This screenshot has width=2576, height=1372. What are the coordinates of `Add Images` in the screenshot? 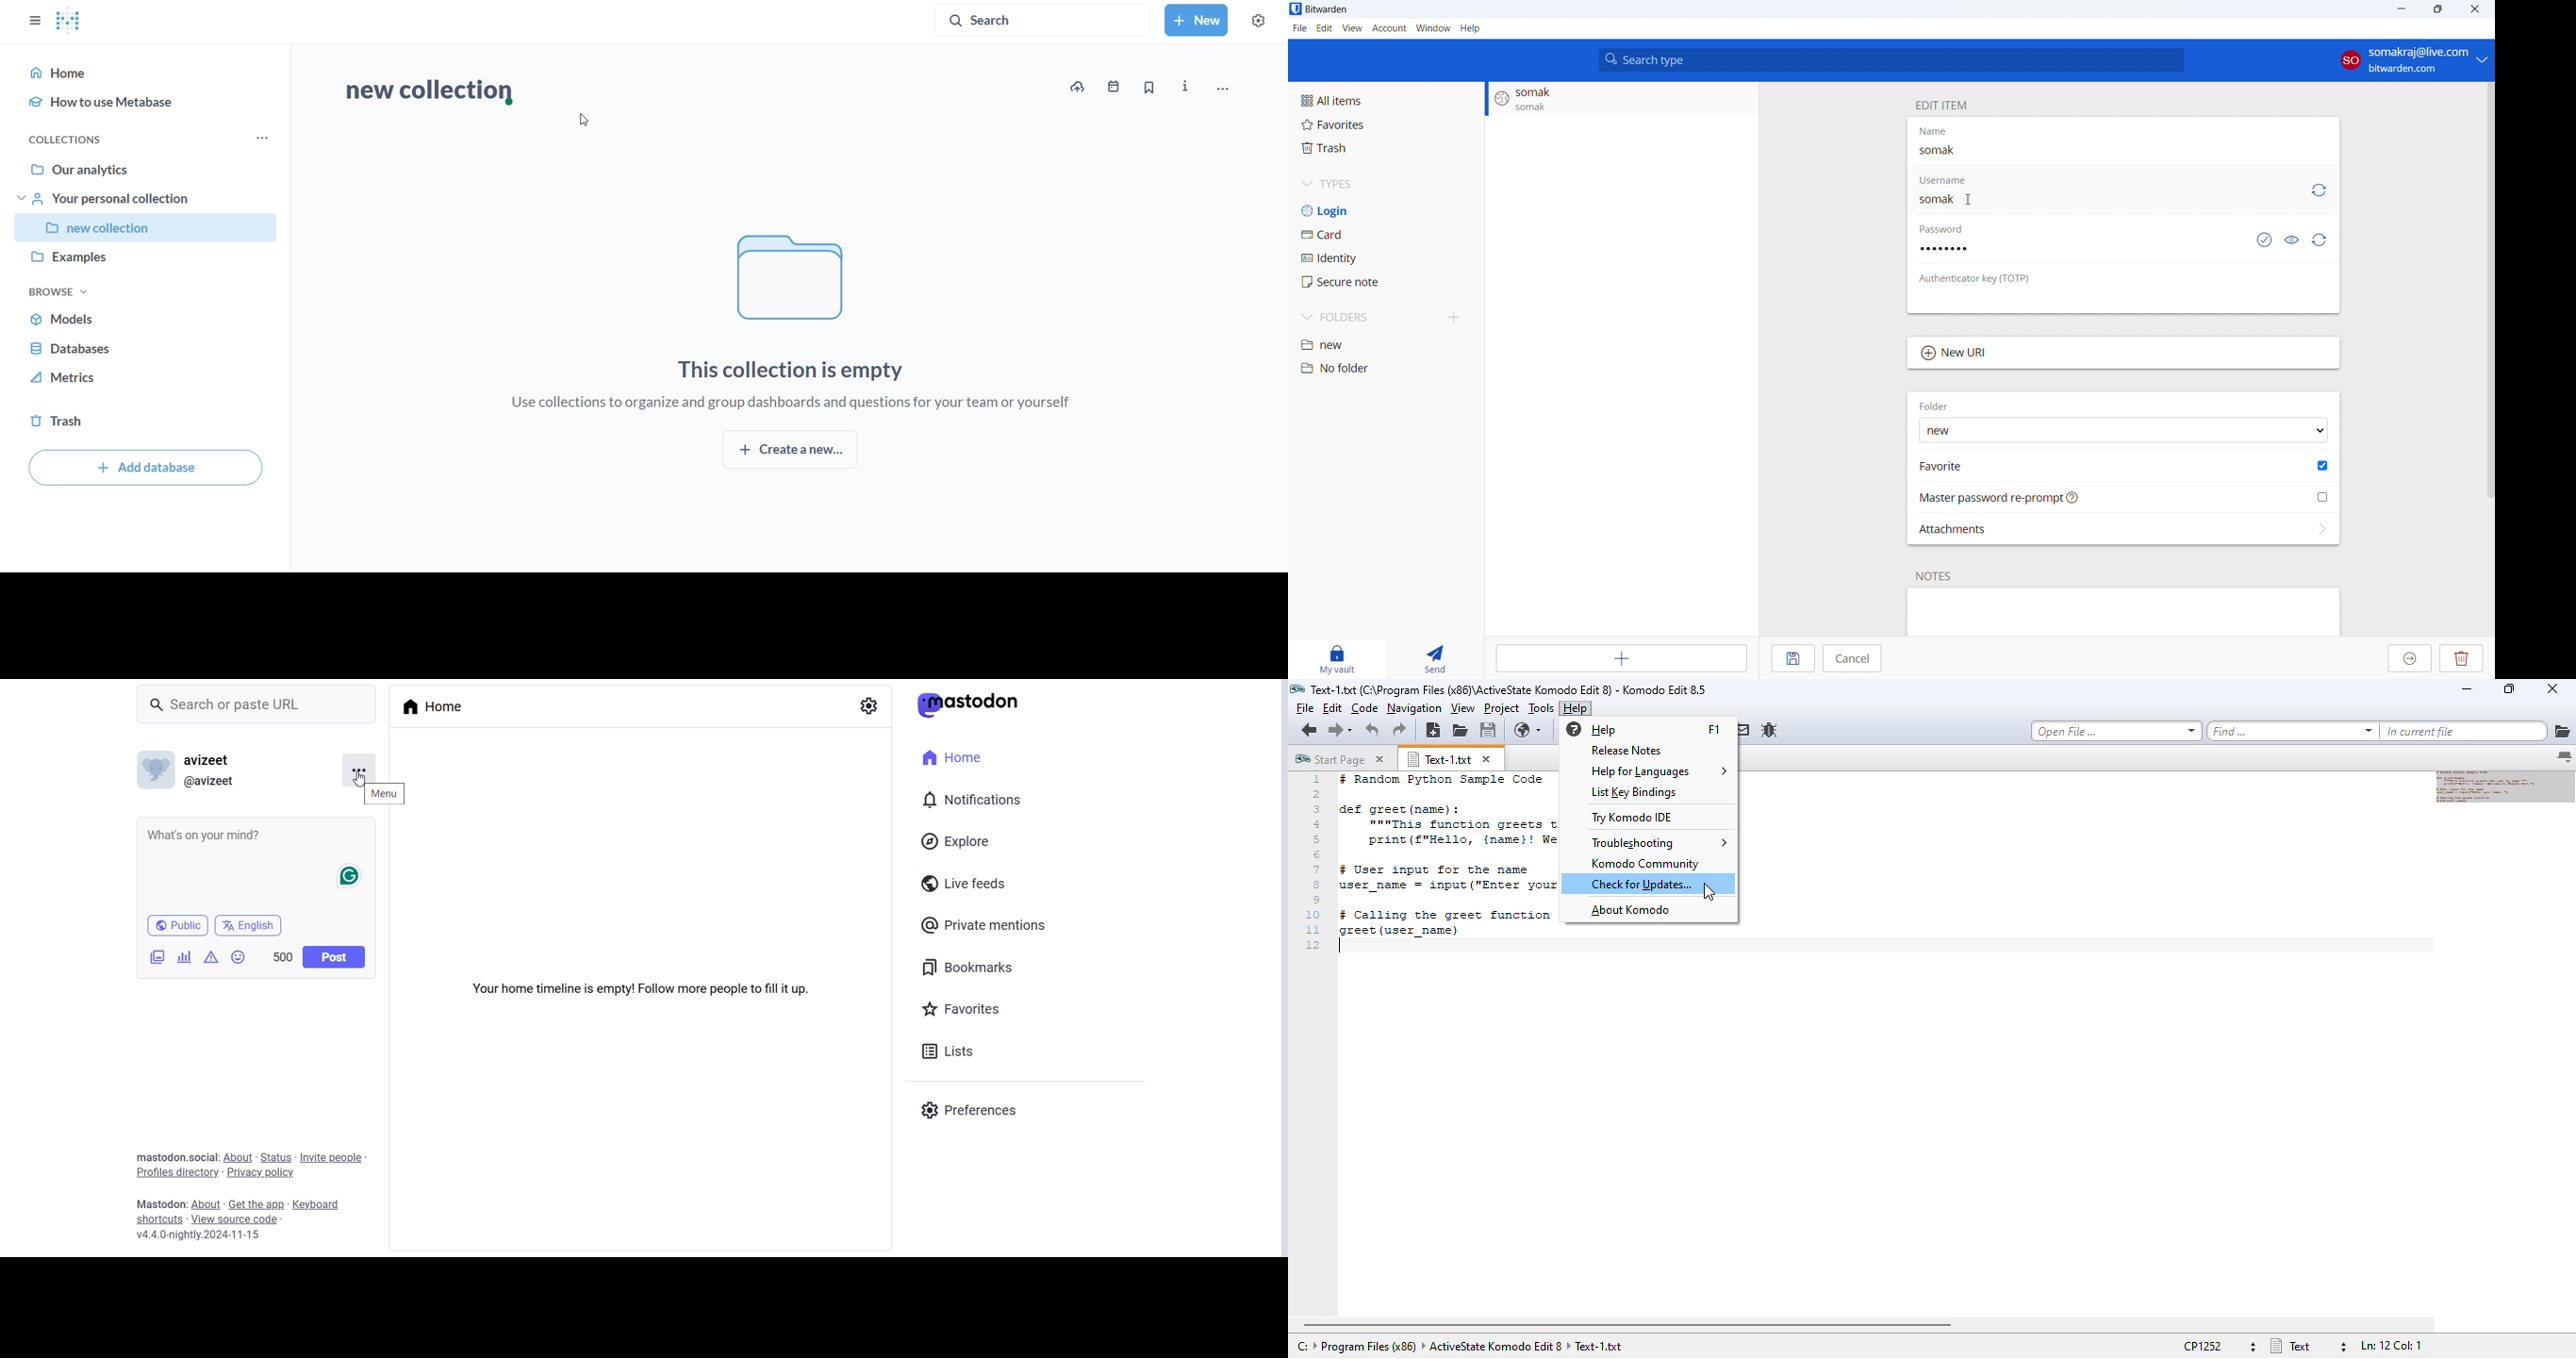 It's located at (158, 956).